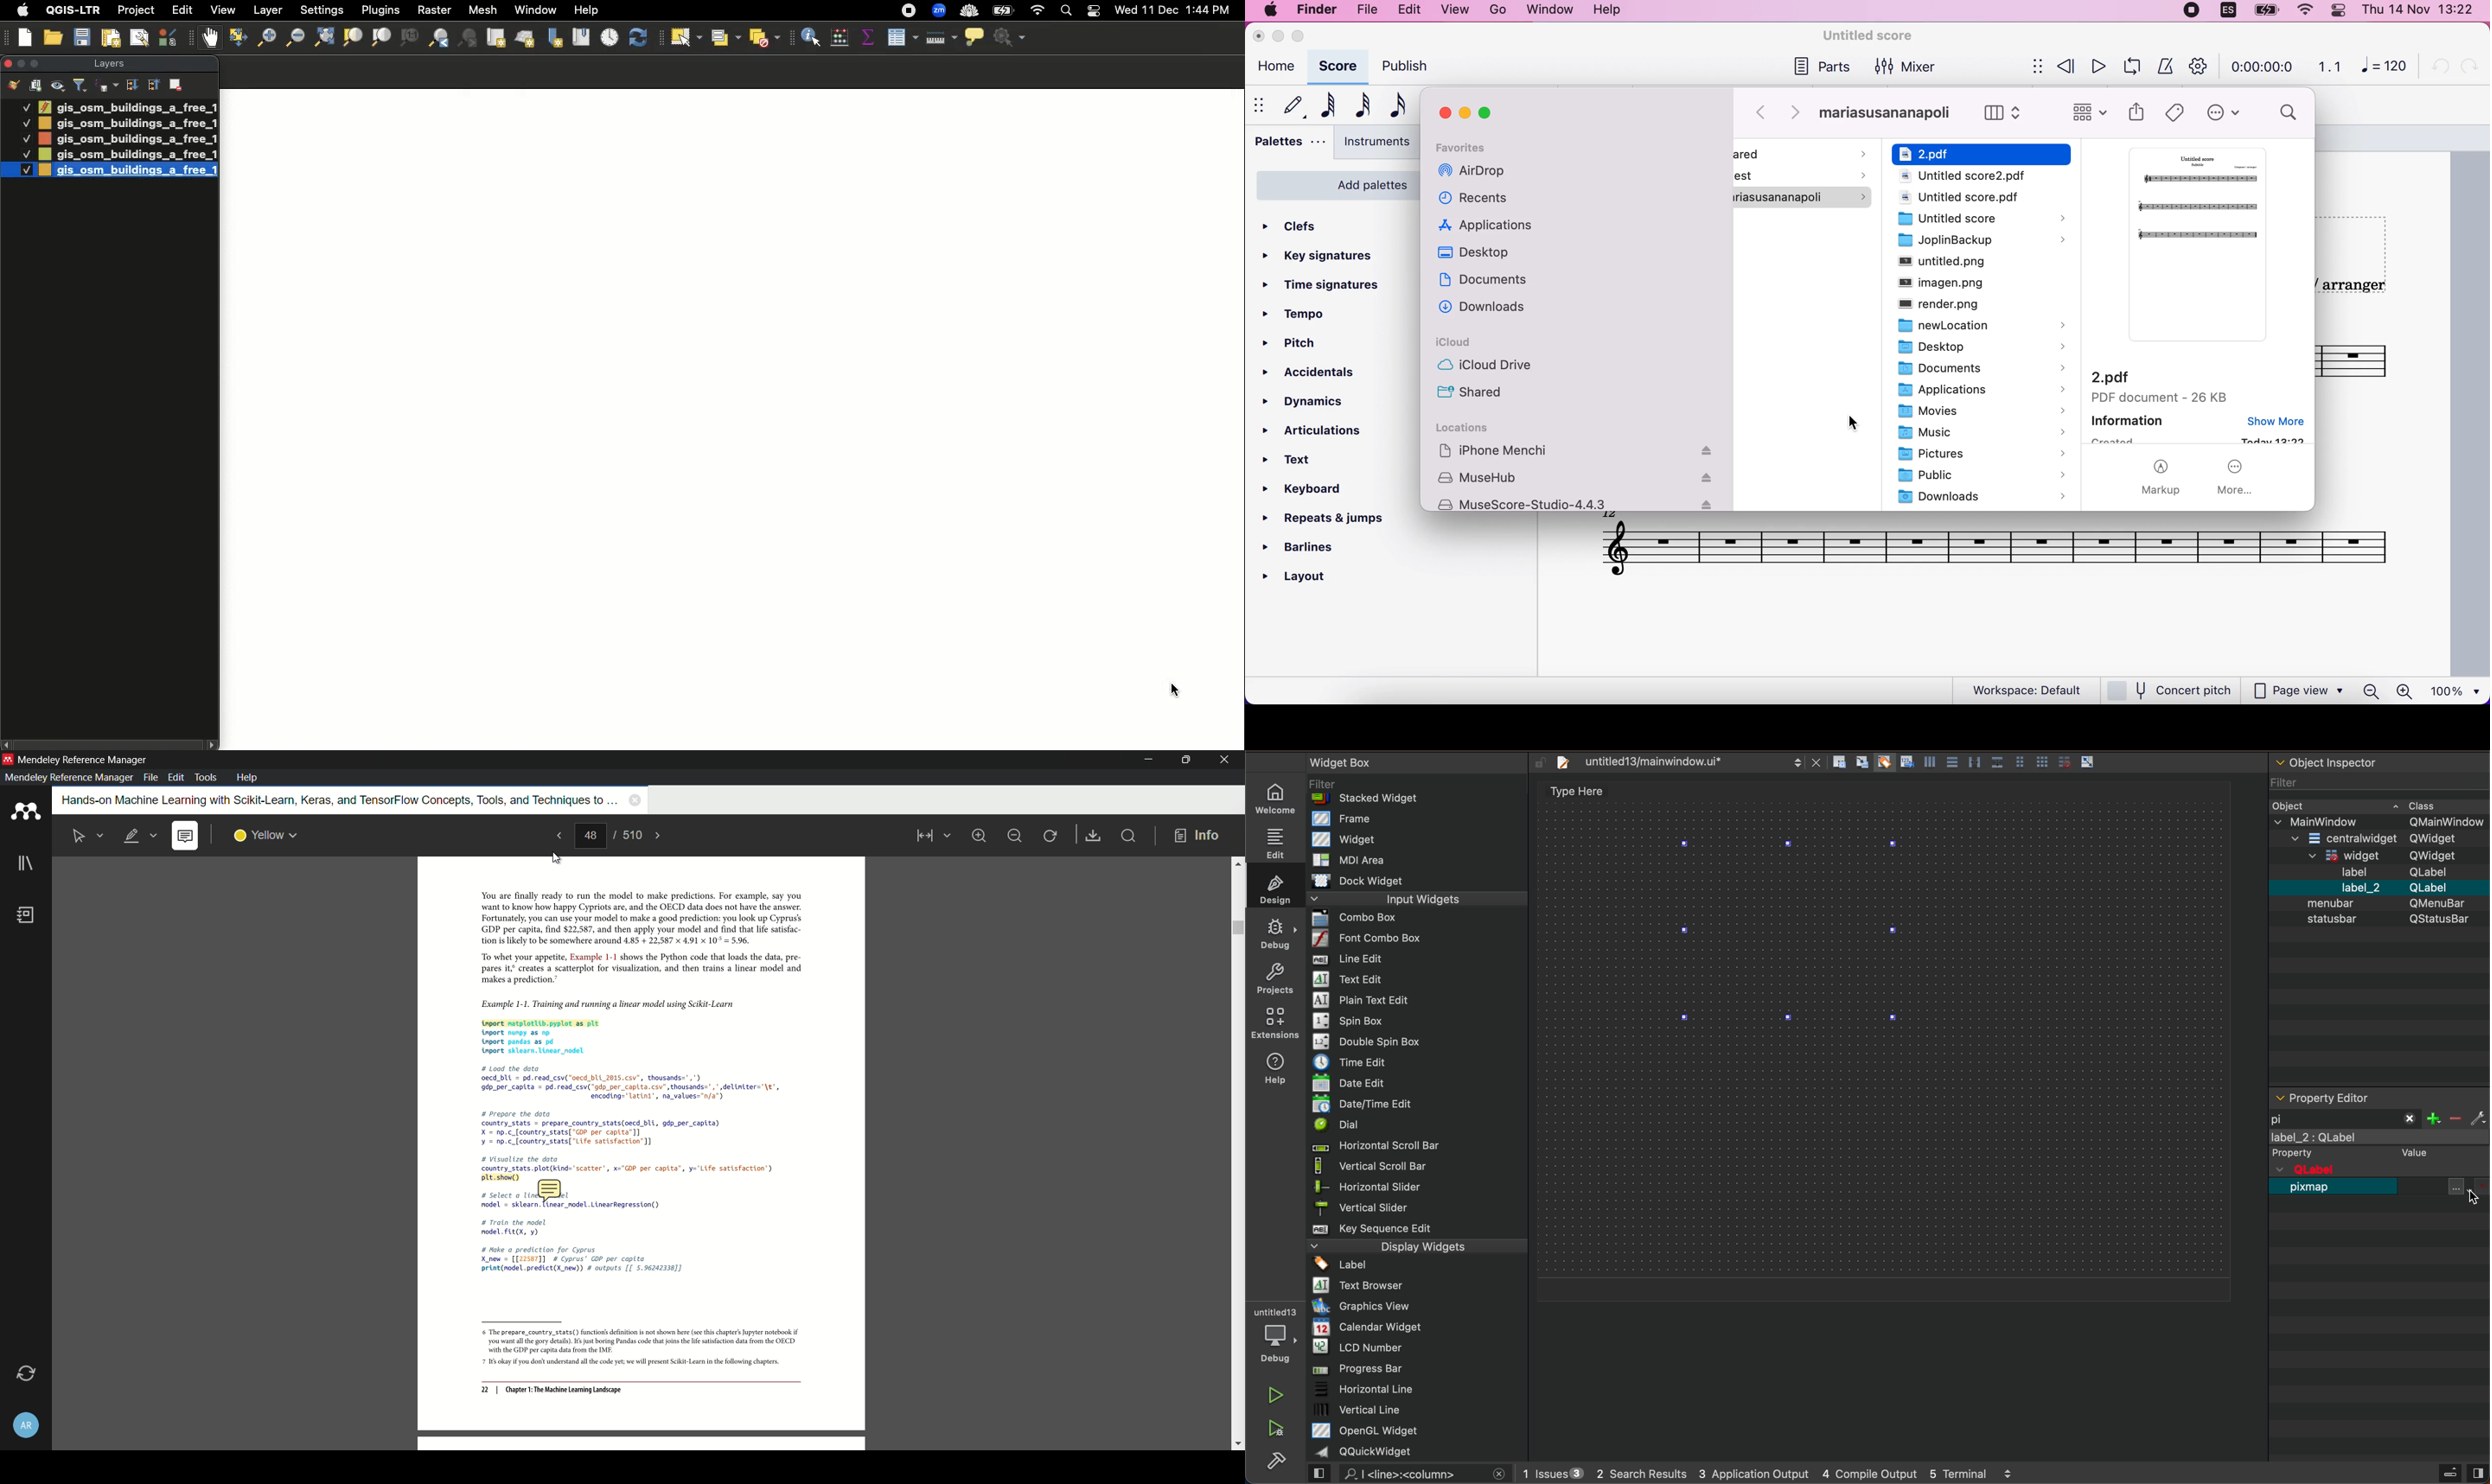 This screenshot has width=2492, height=1484. What do you see at coordinates (1094, 836) in the screenshot?
I see `save` at bounding box center [1094, 836].